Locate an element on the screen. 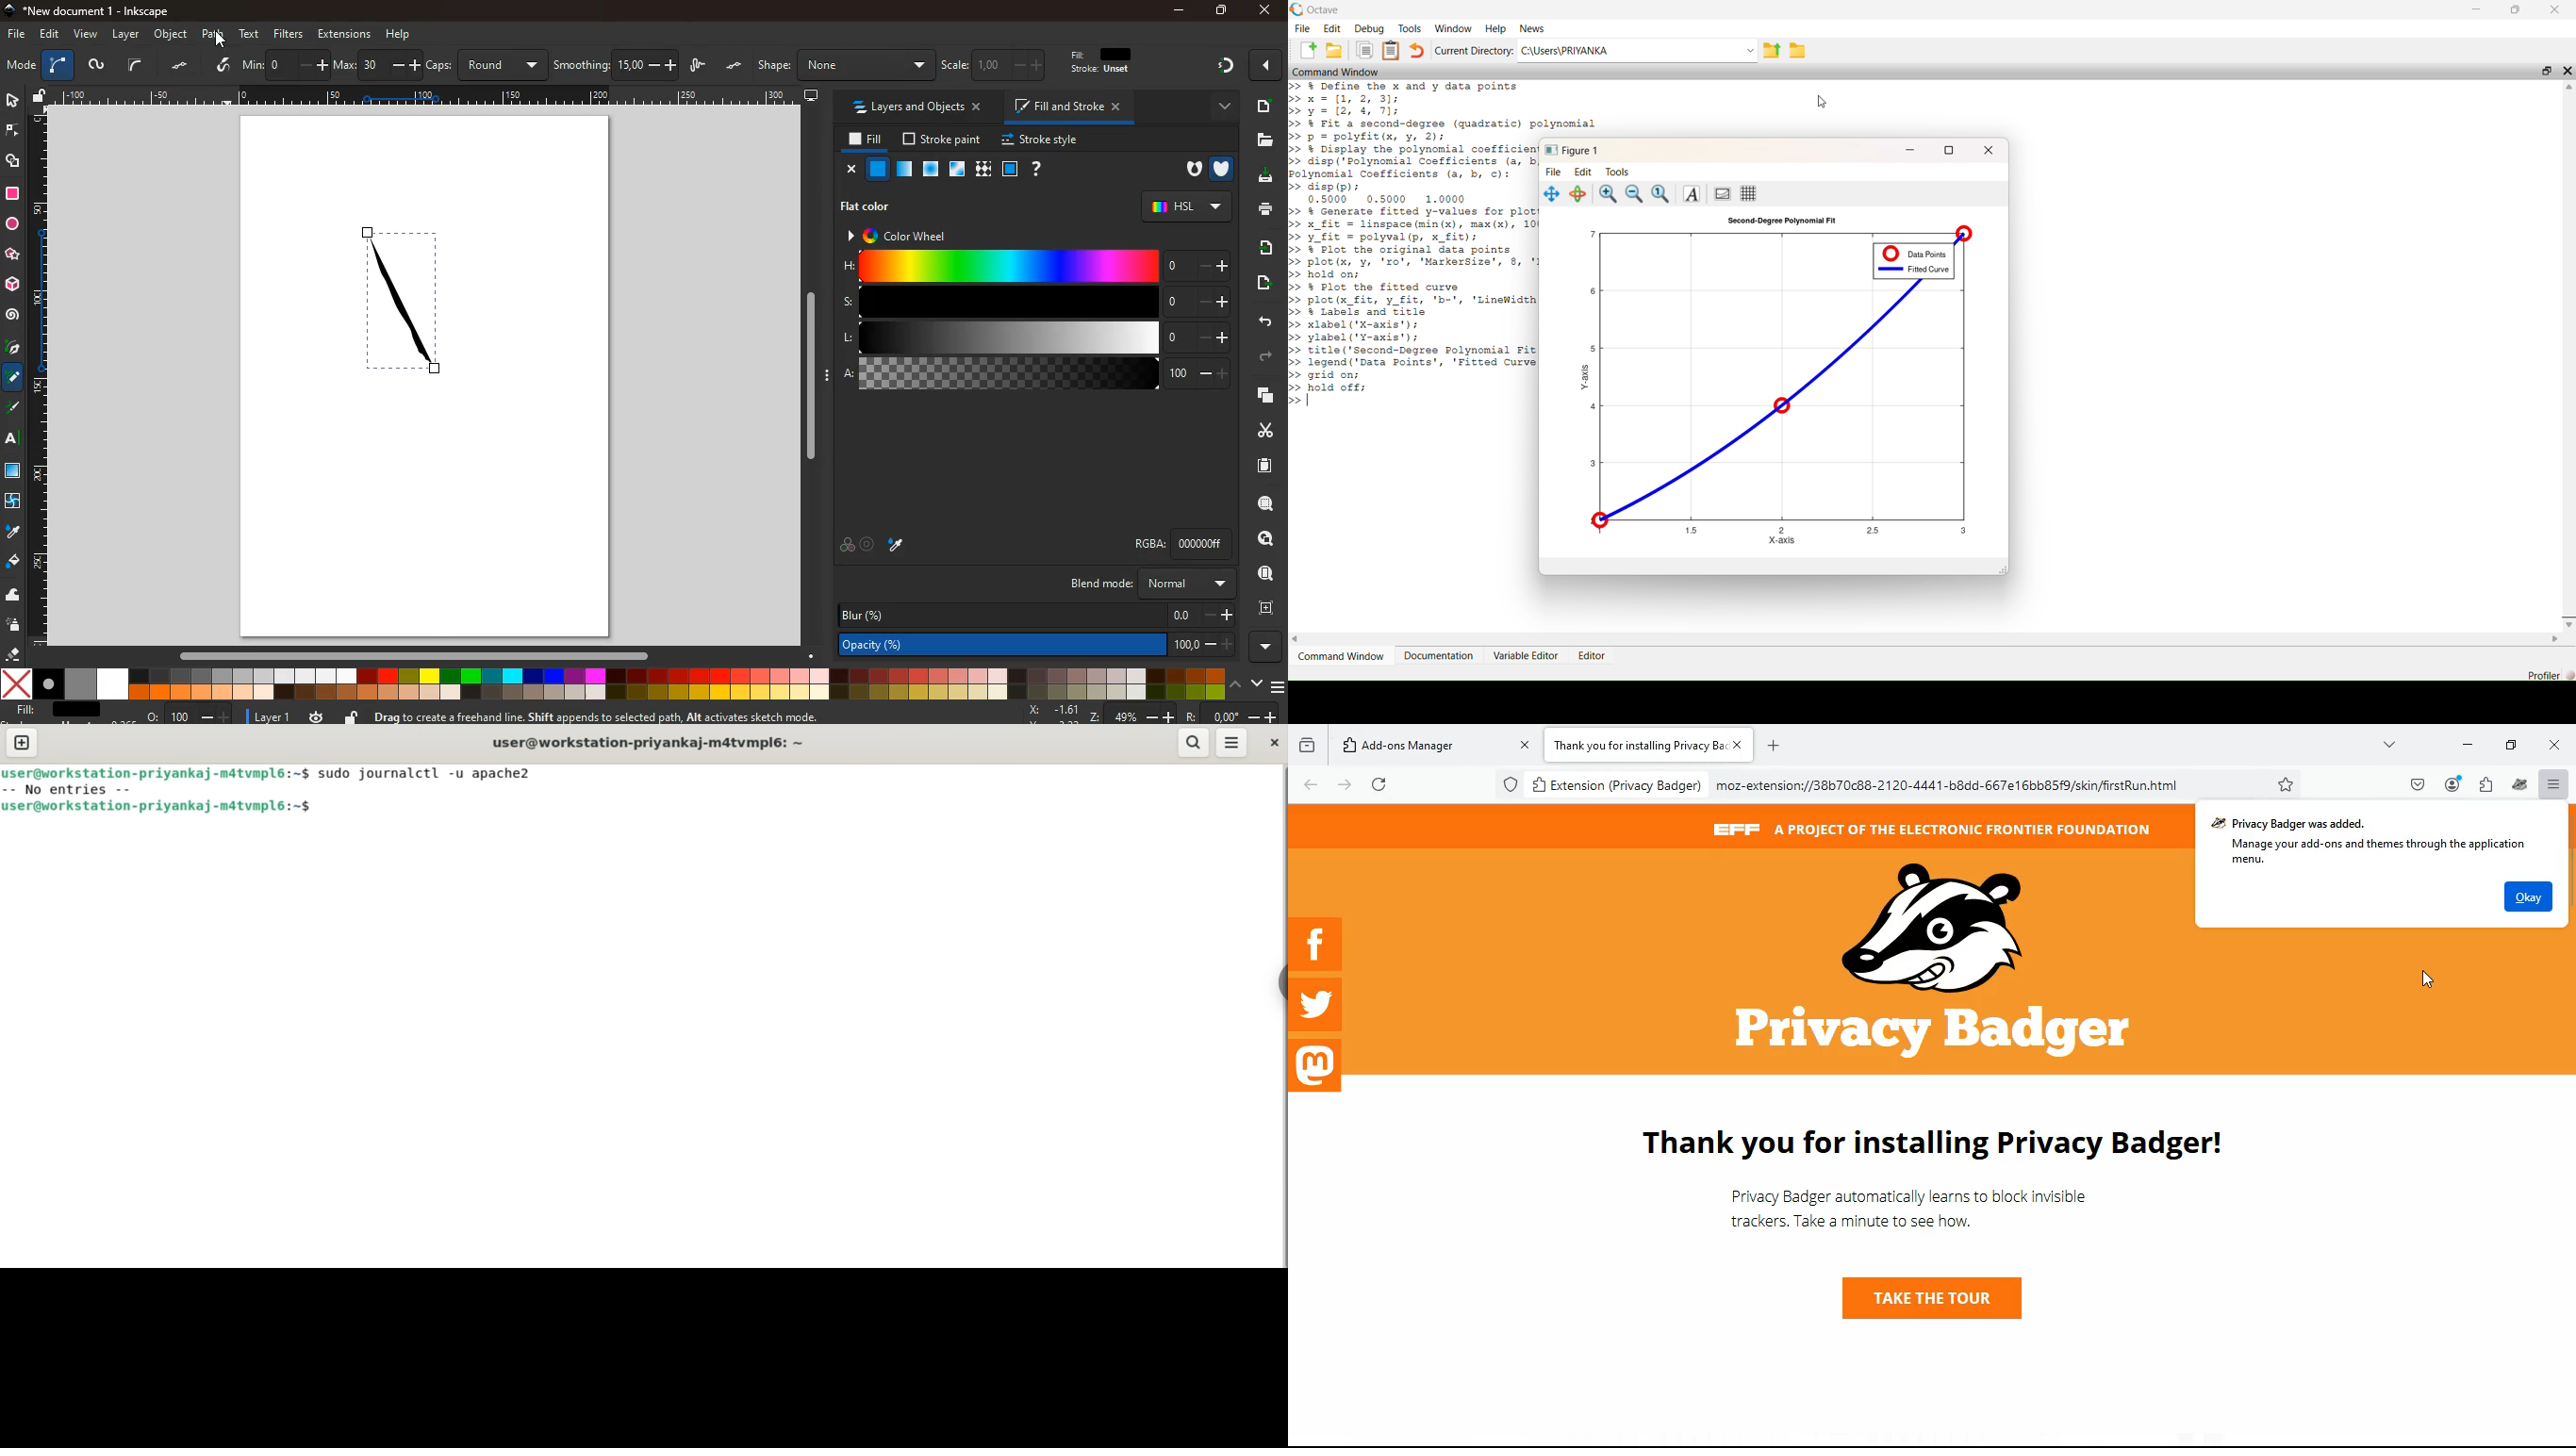 The image size is (2576, 1456). search is located at coordinates (1194, 742).